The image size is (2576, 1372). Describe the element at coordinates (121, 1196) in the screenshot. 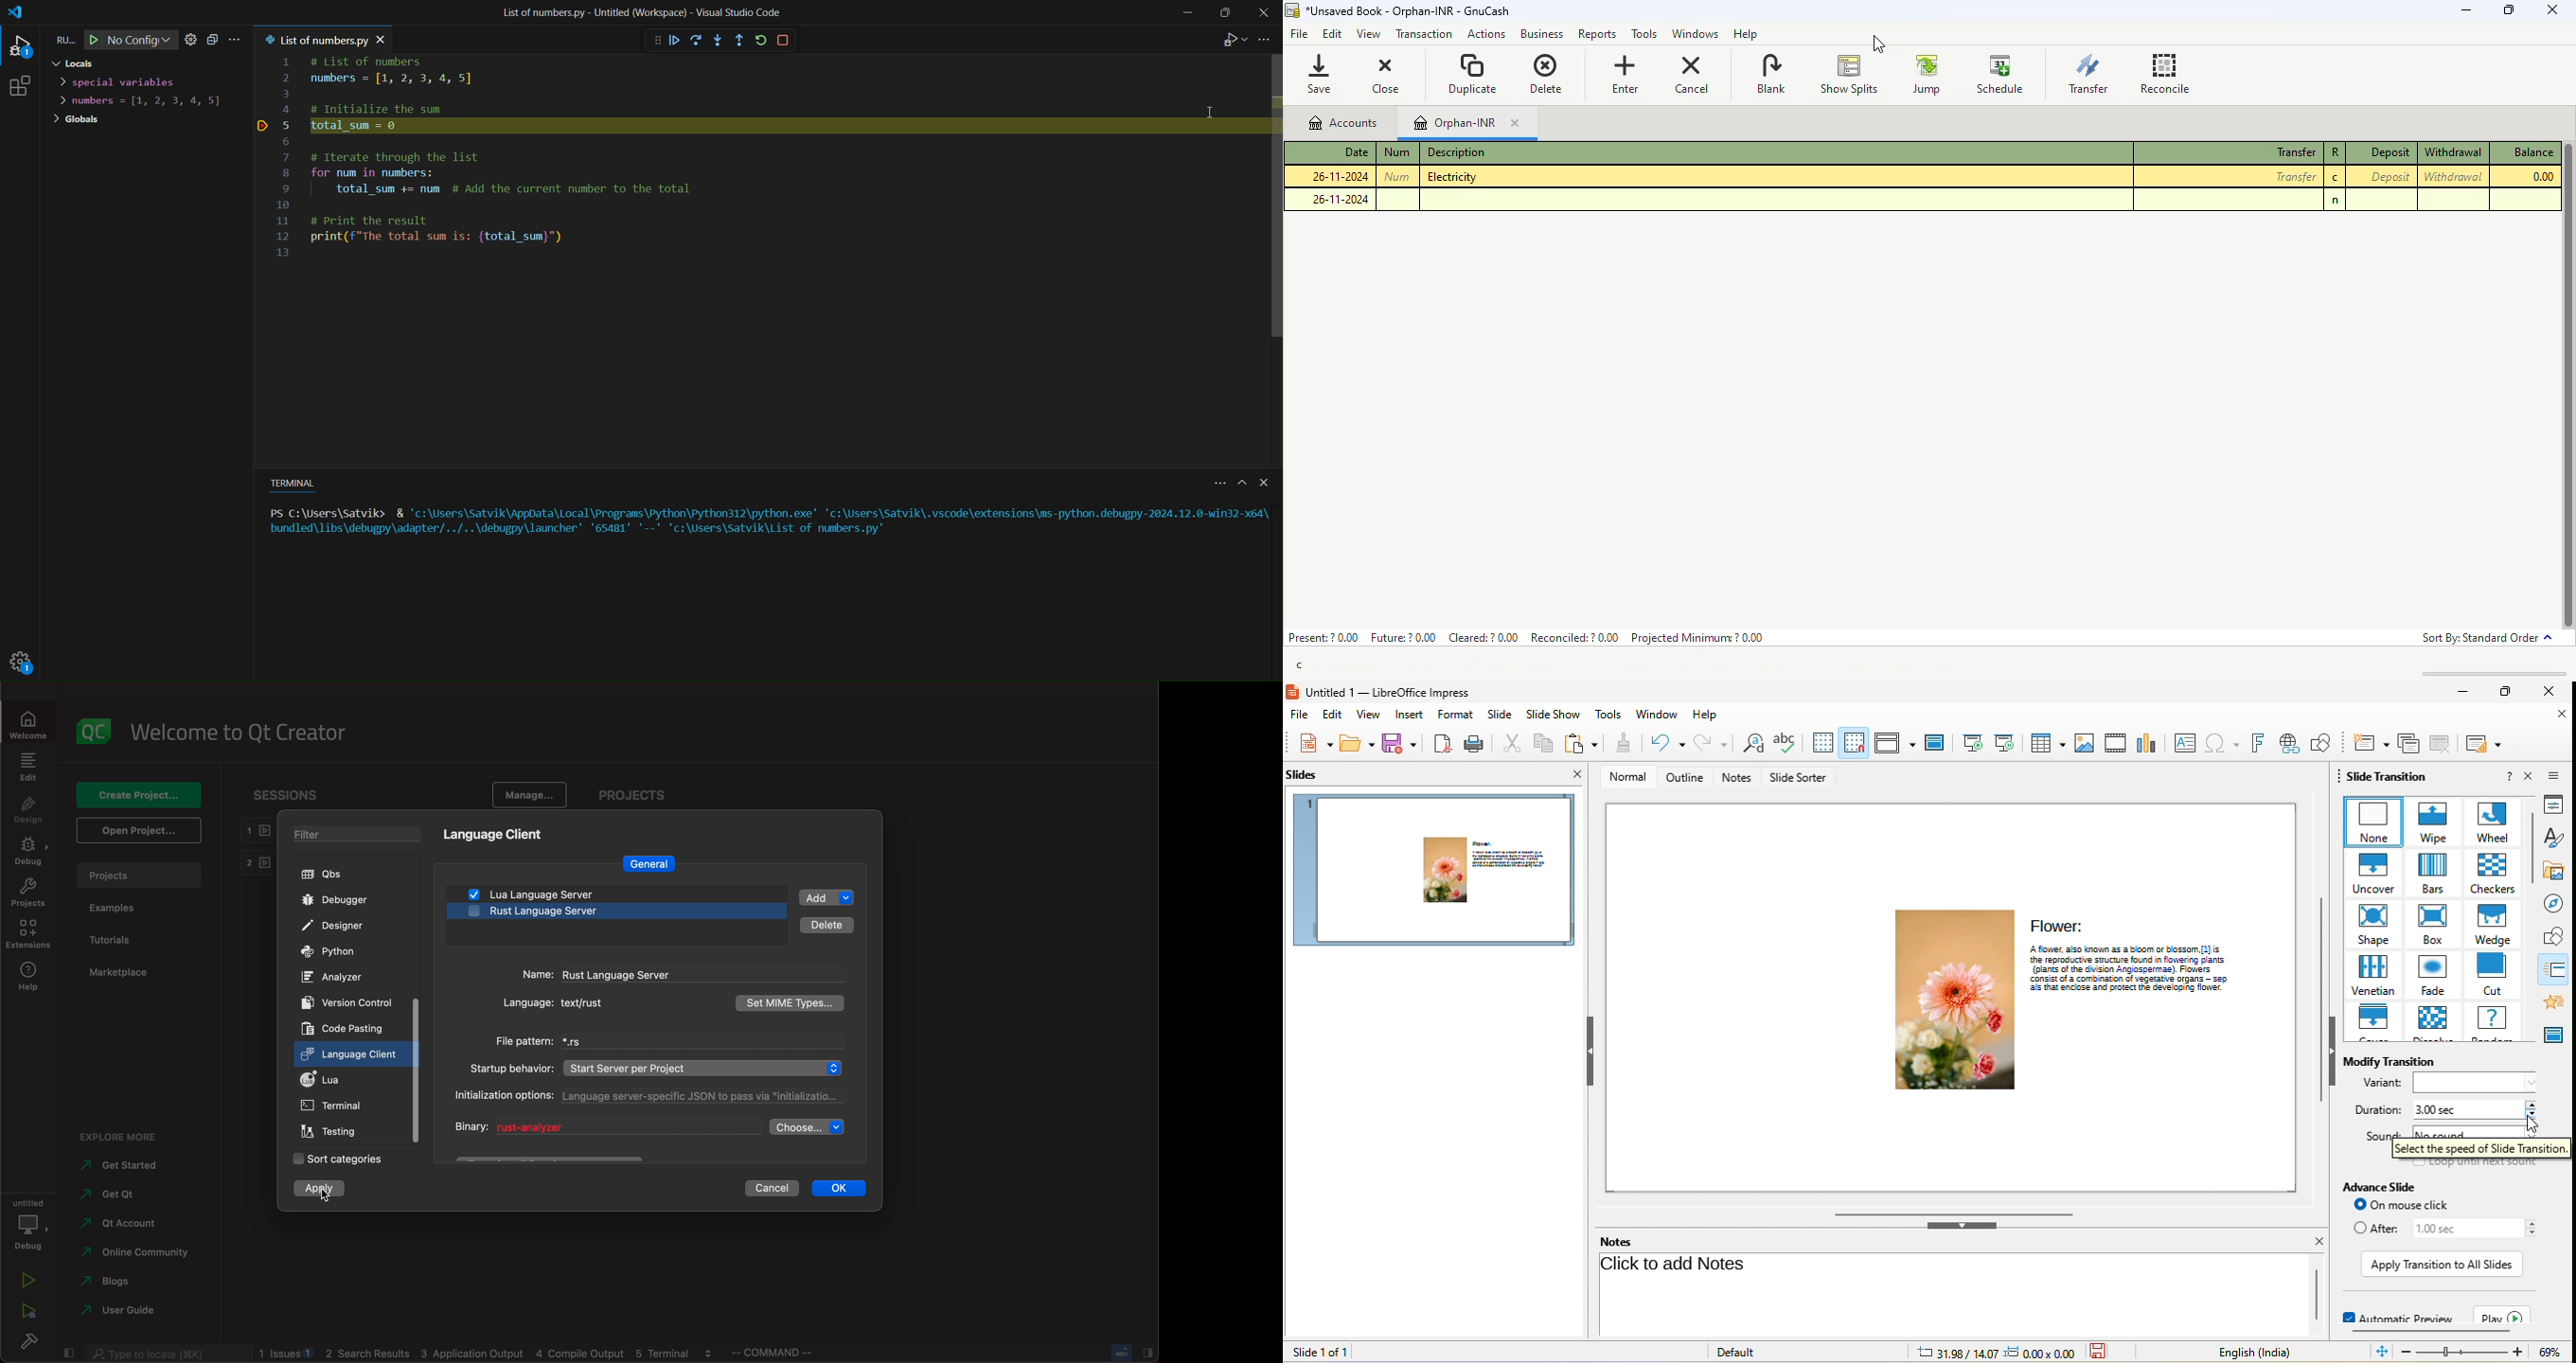

I see `get qt` at that location.